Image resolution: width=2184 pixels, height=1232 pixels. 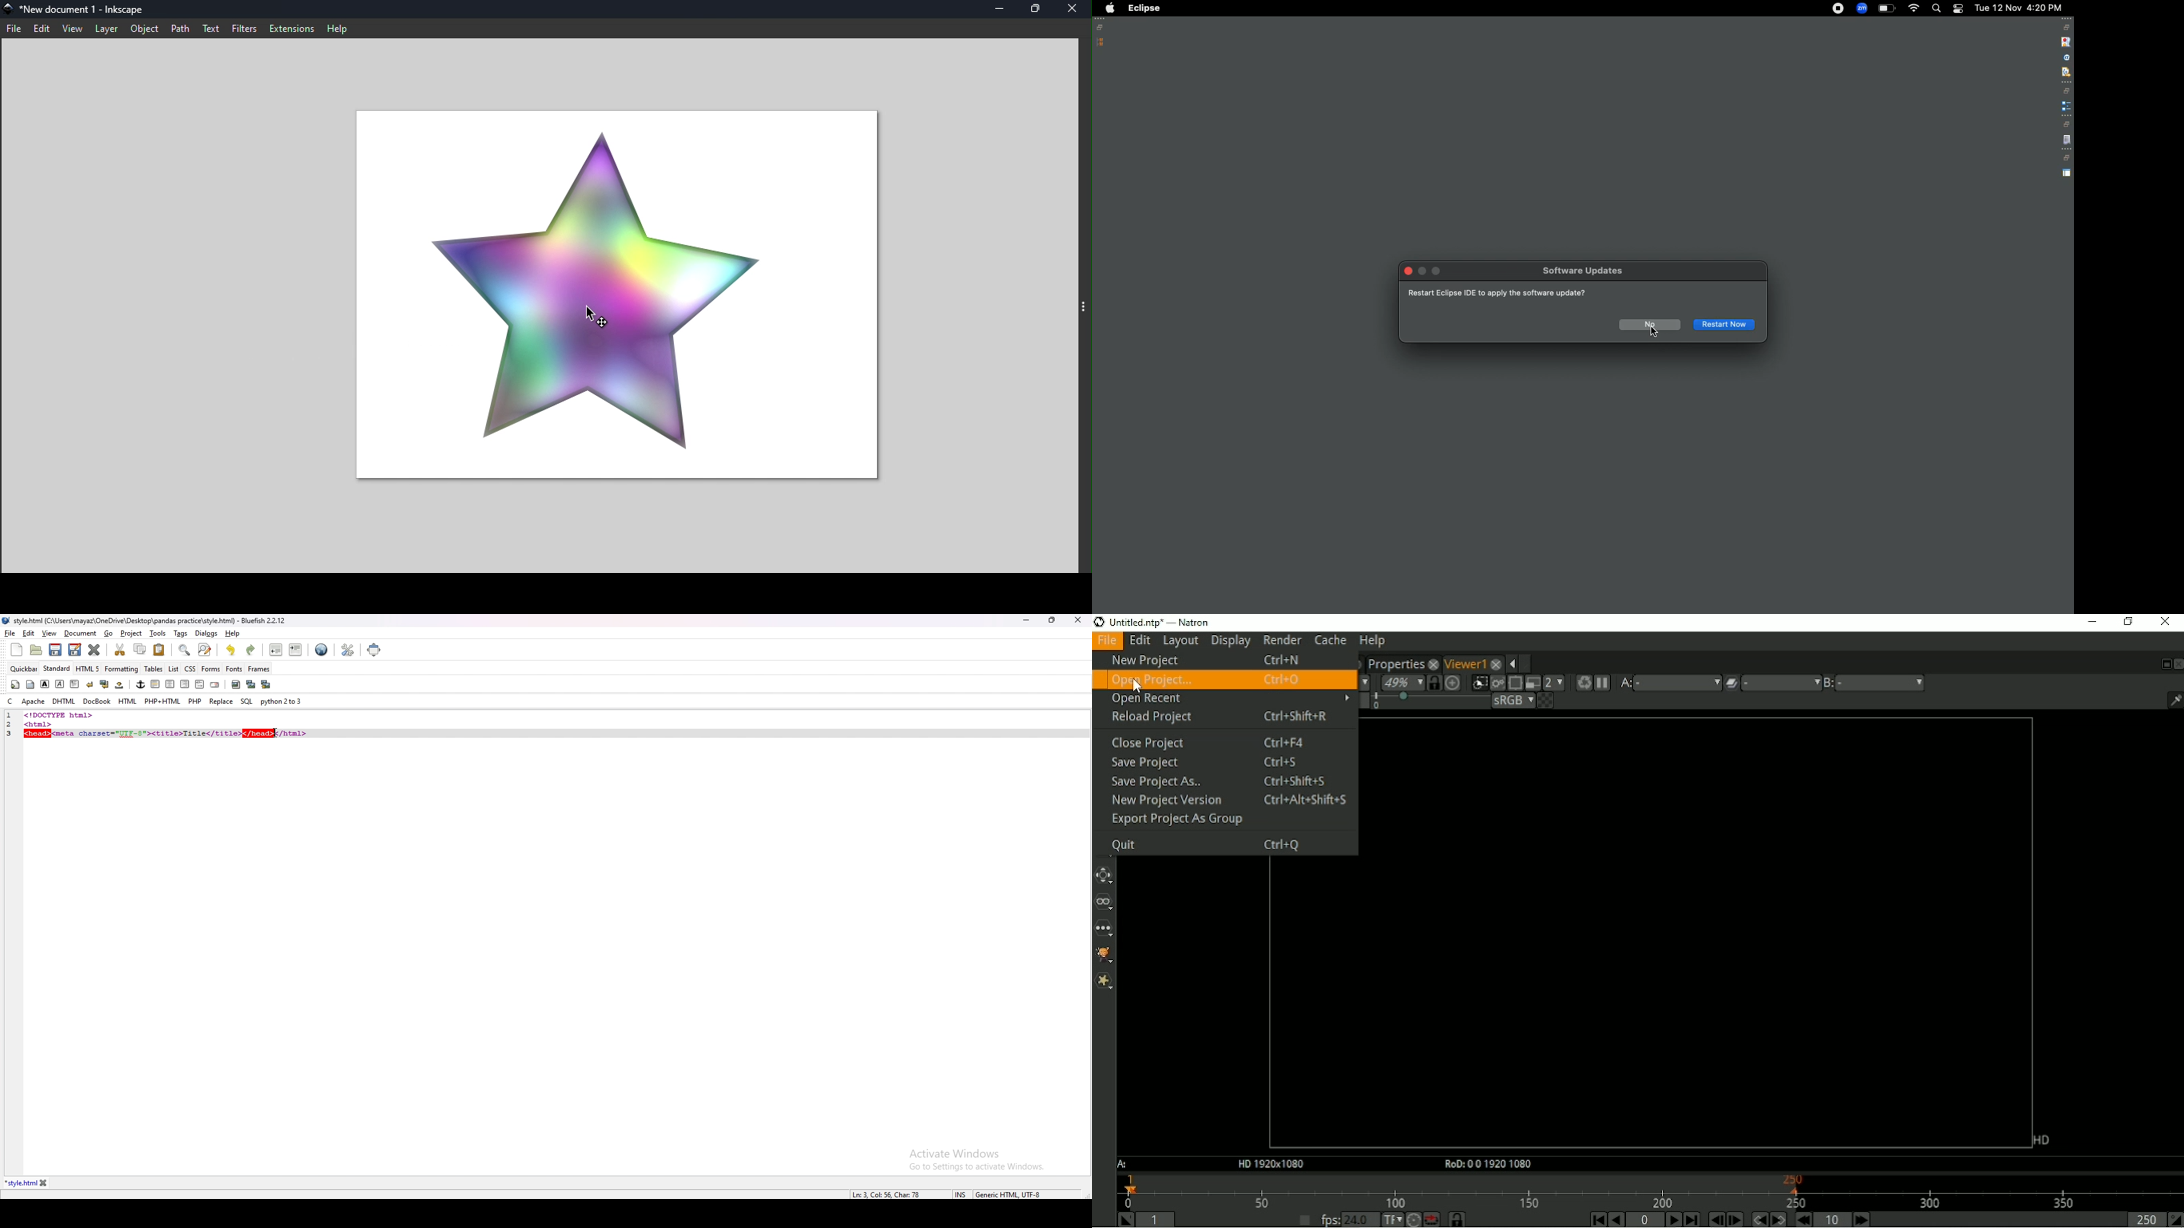 What do you see at coordinates (2066, 58) in the screenshot?
I see `attribute` at bounding box center [2066, 58].